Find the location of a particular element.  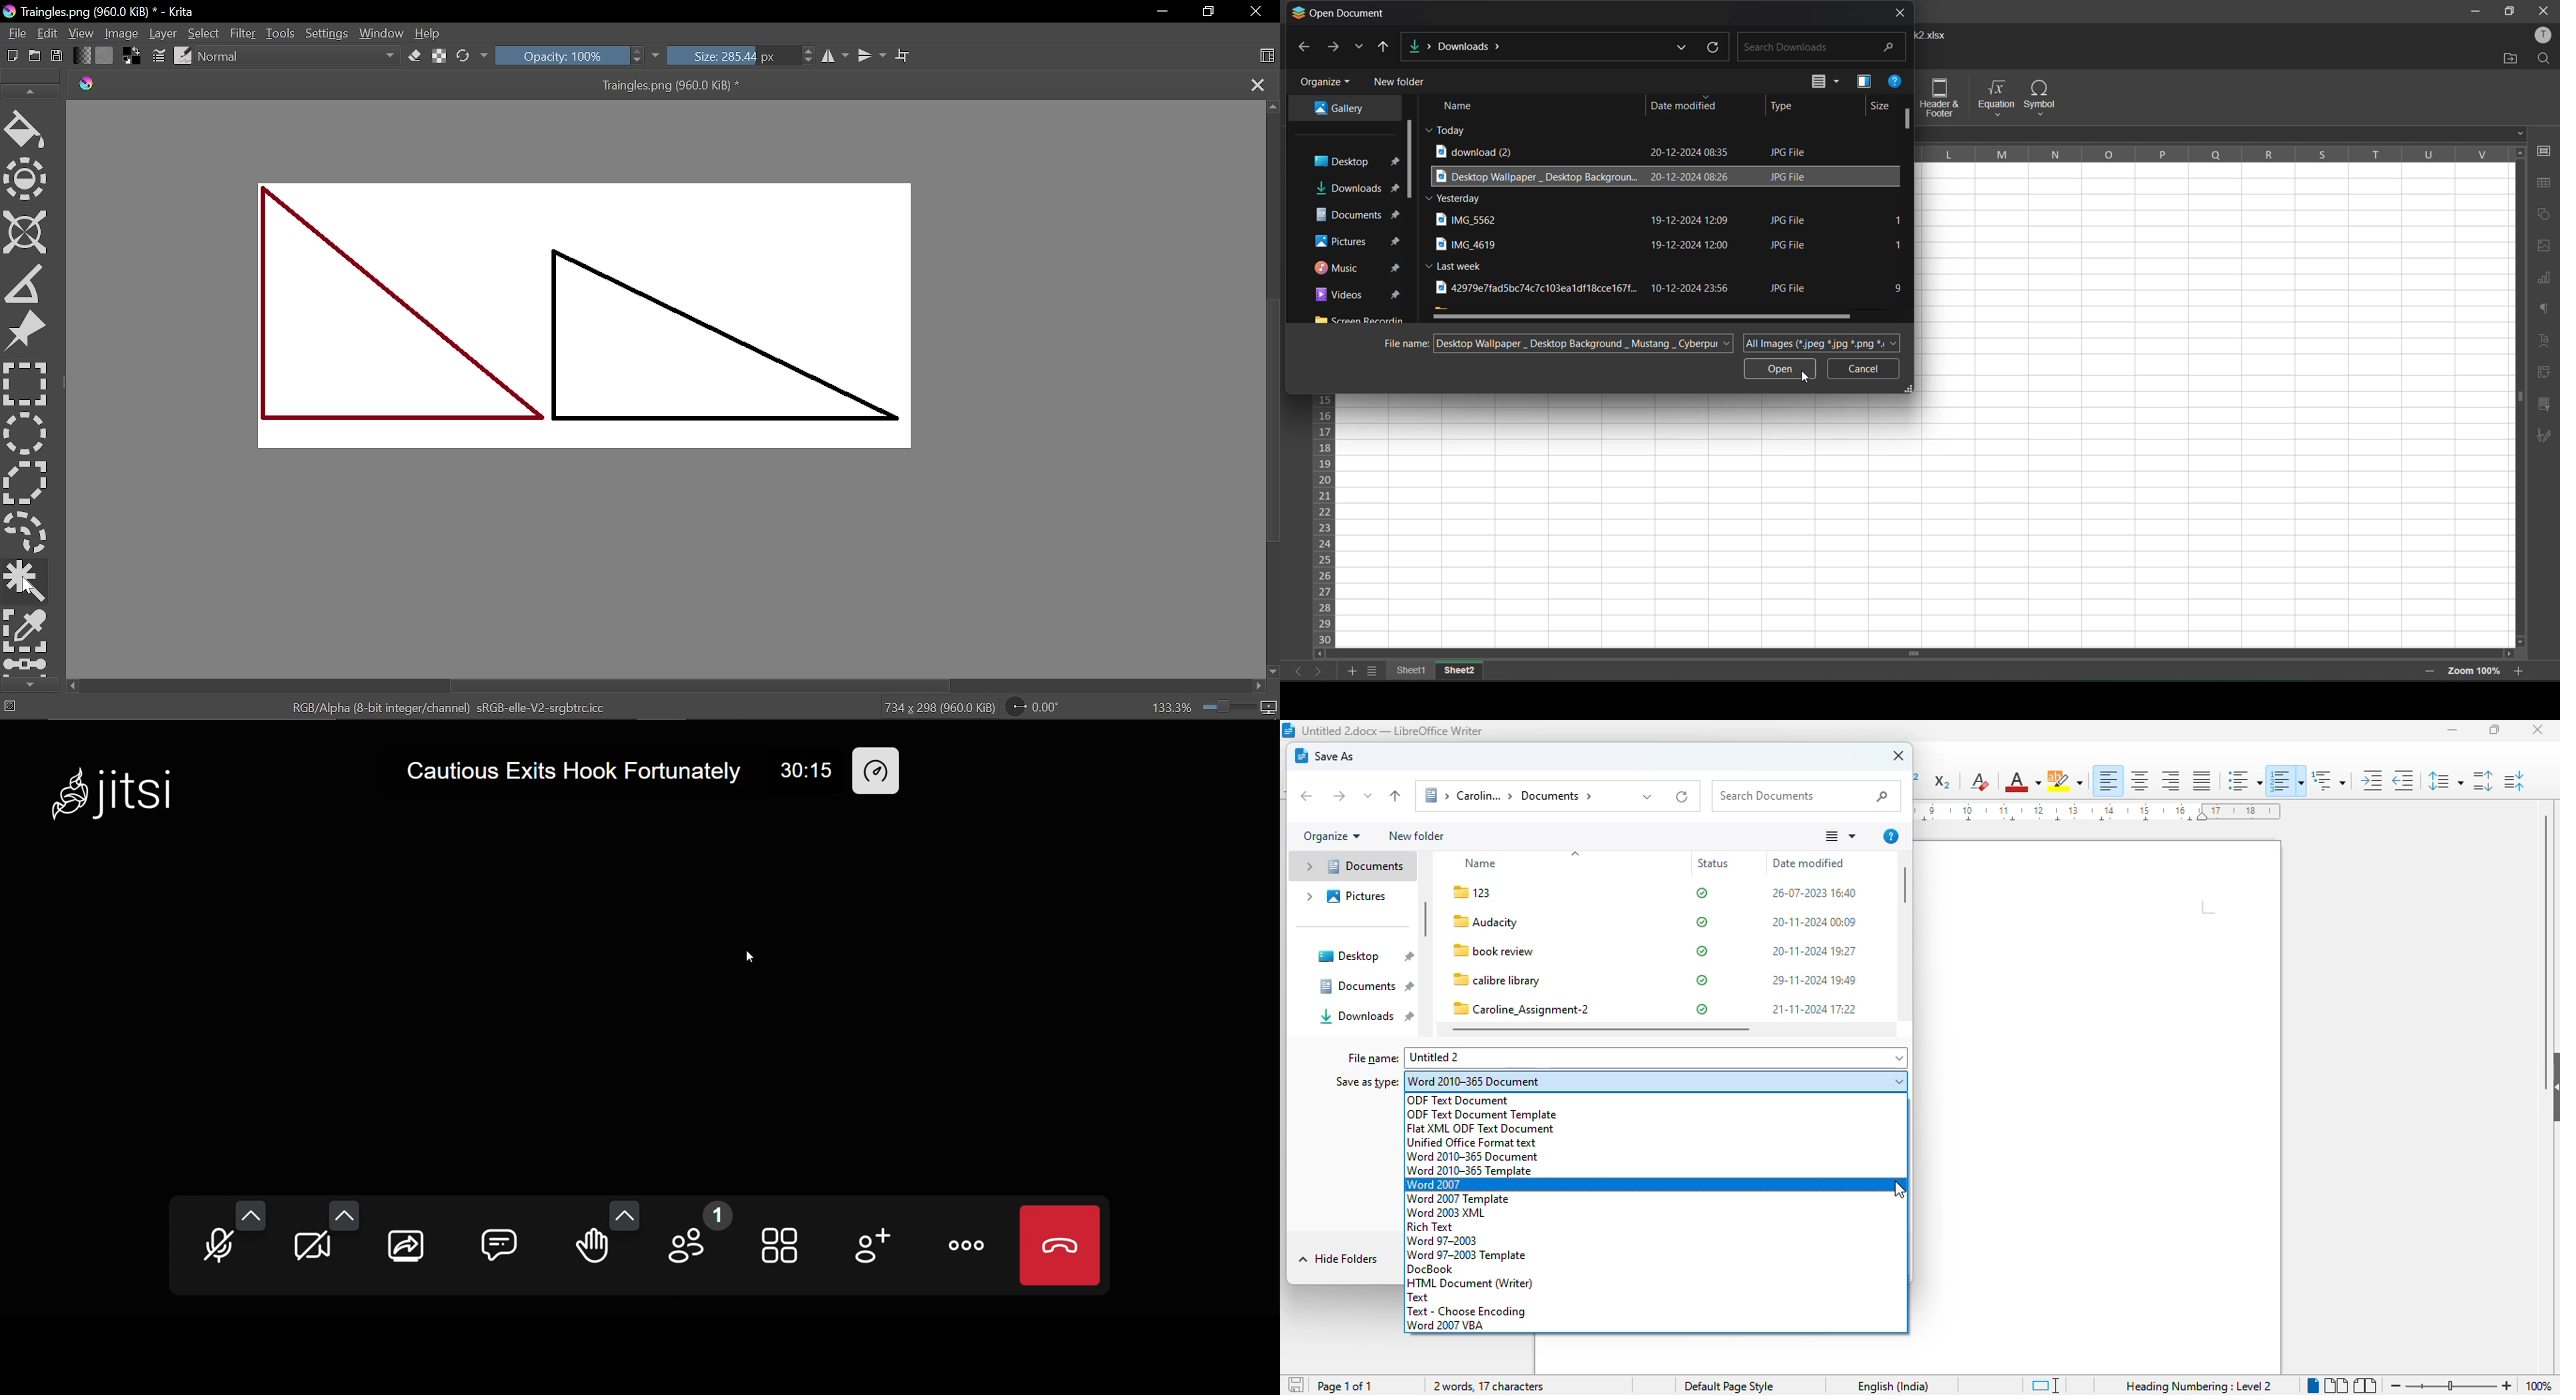

Desktop Wallpaper _ Desktop Background _ Mustang _ Cyberpur is located at coordinates (1583, 342).